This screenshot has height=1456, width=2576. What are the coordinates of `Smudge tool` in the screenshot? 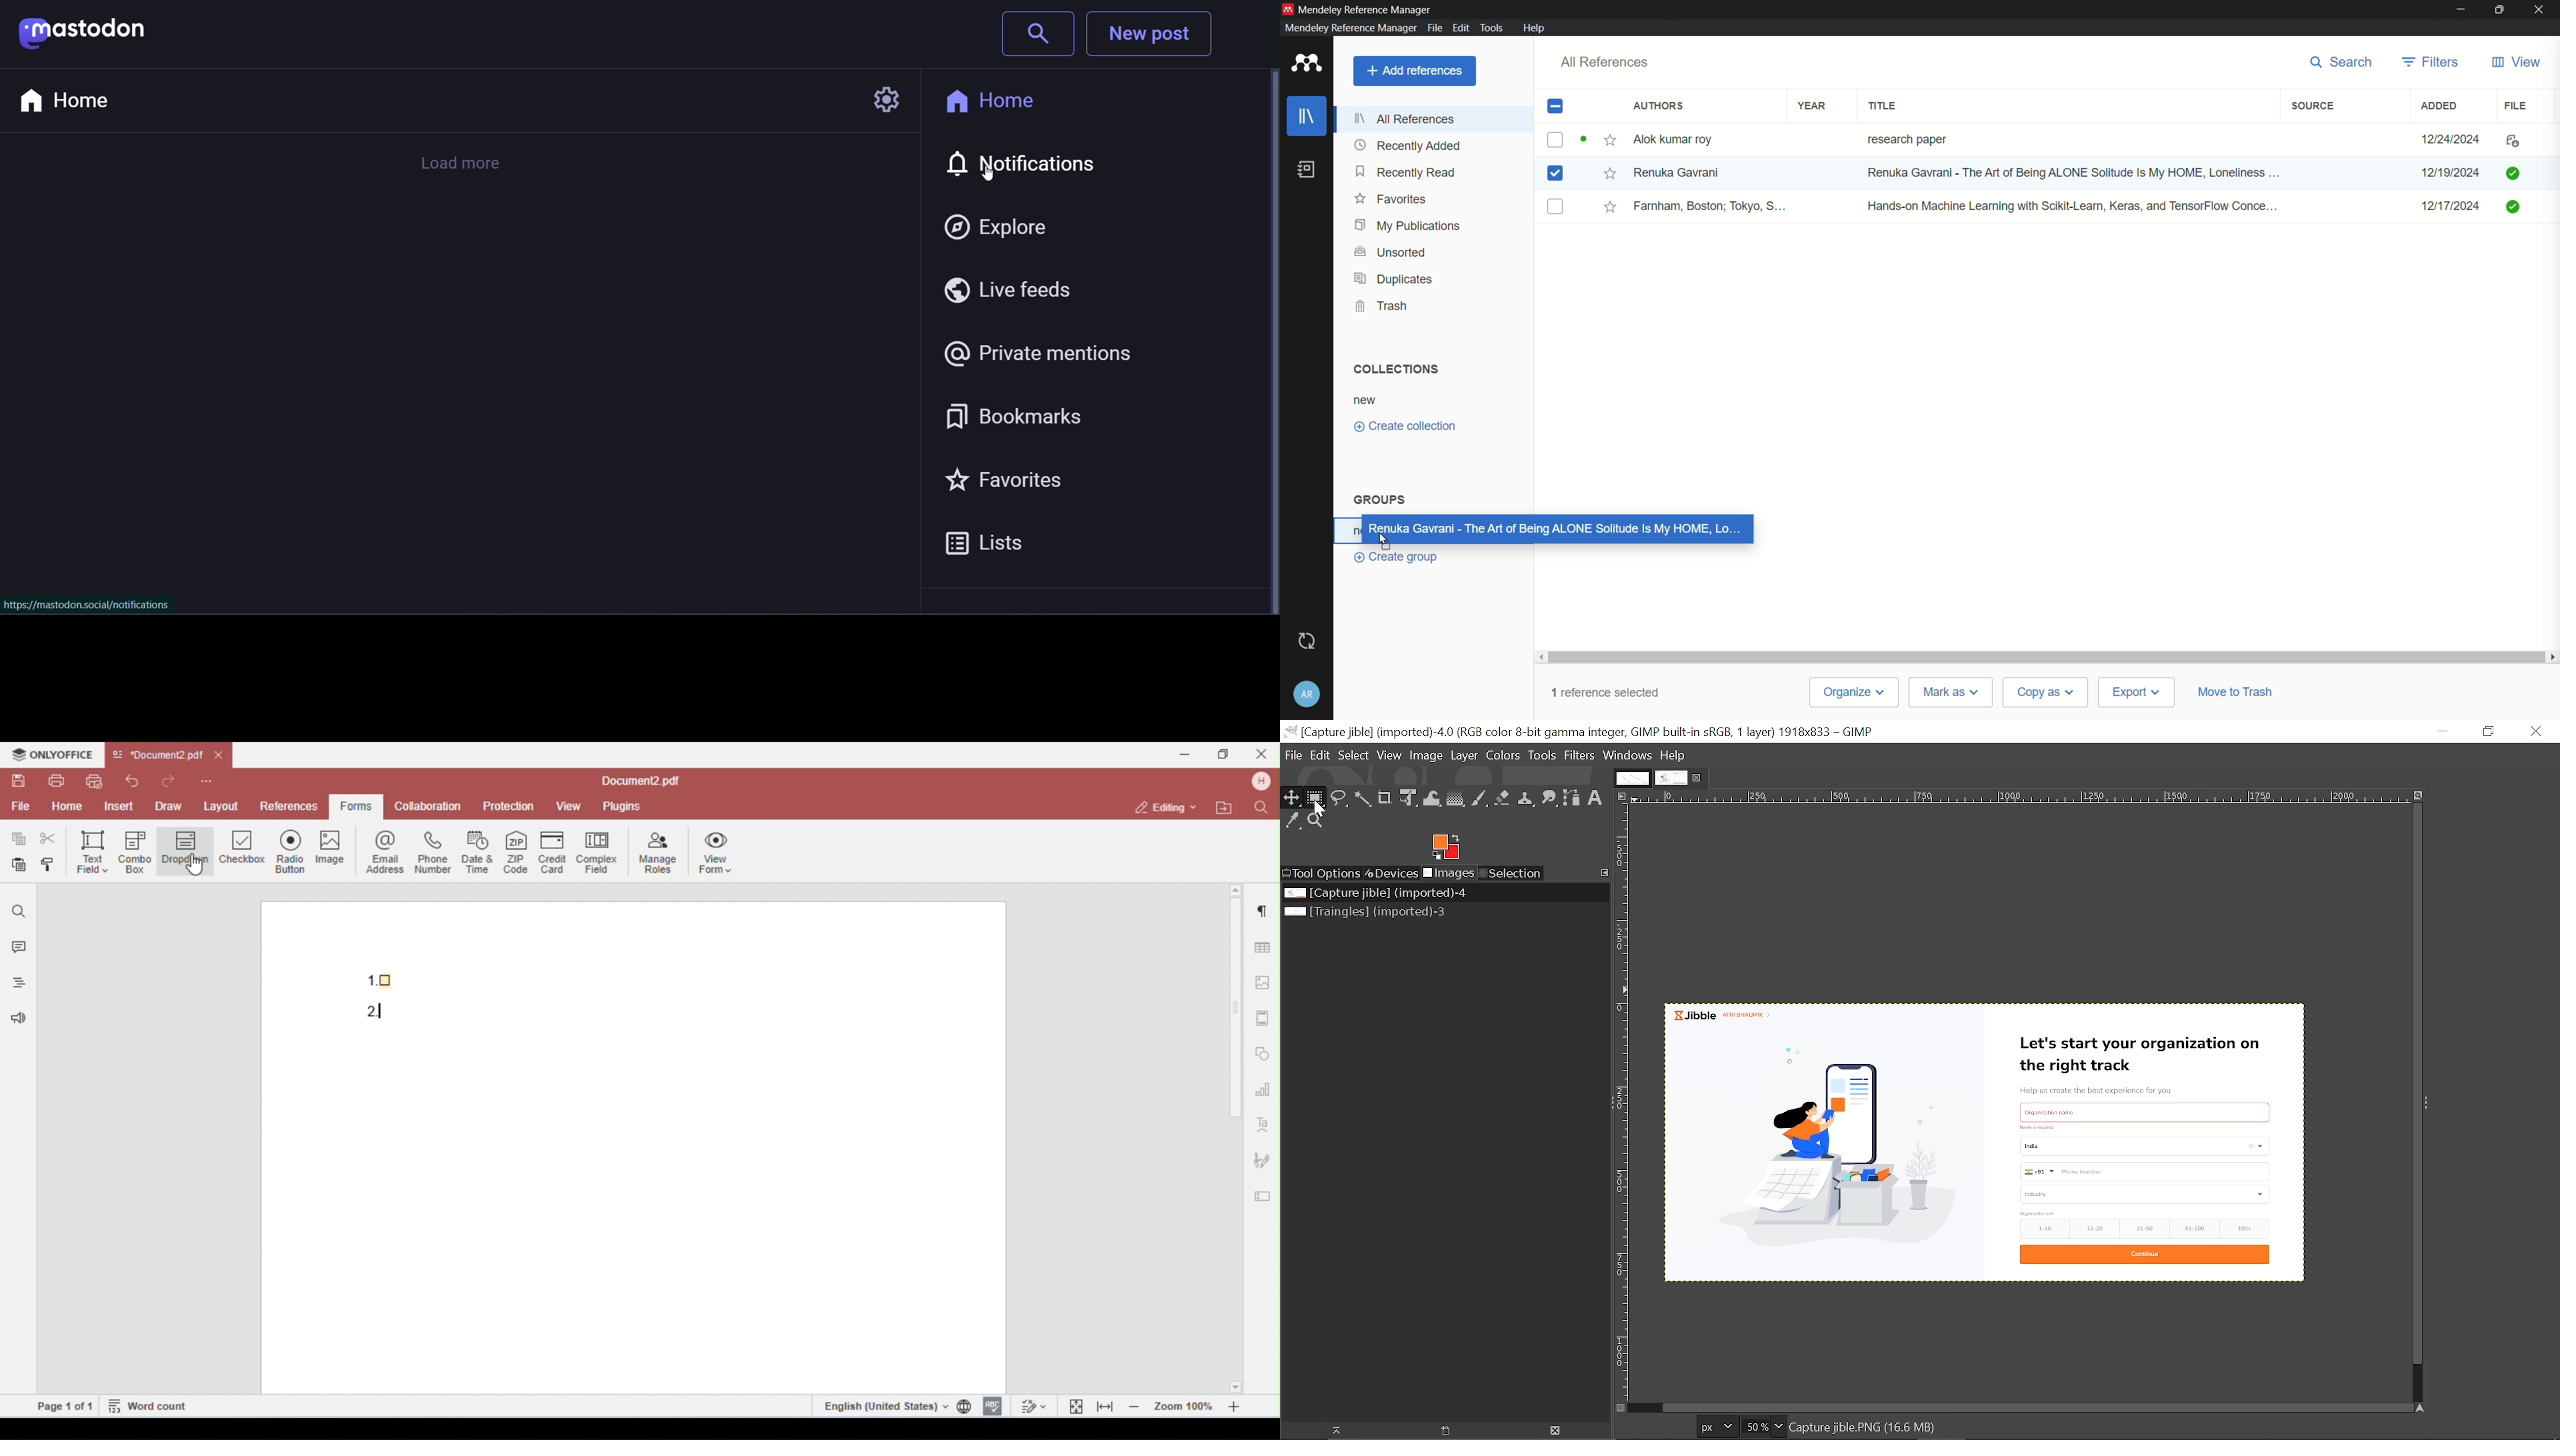 It's located at (1548, 798).